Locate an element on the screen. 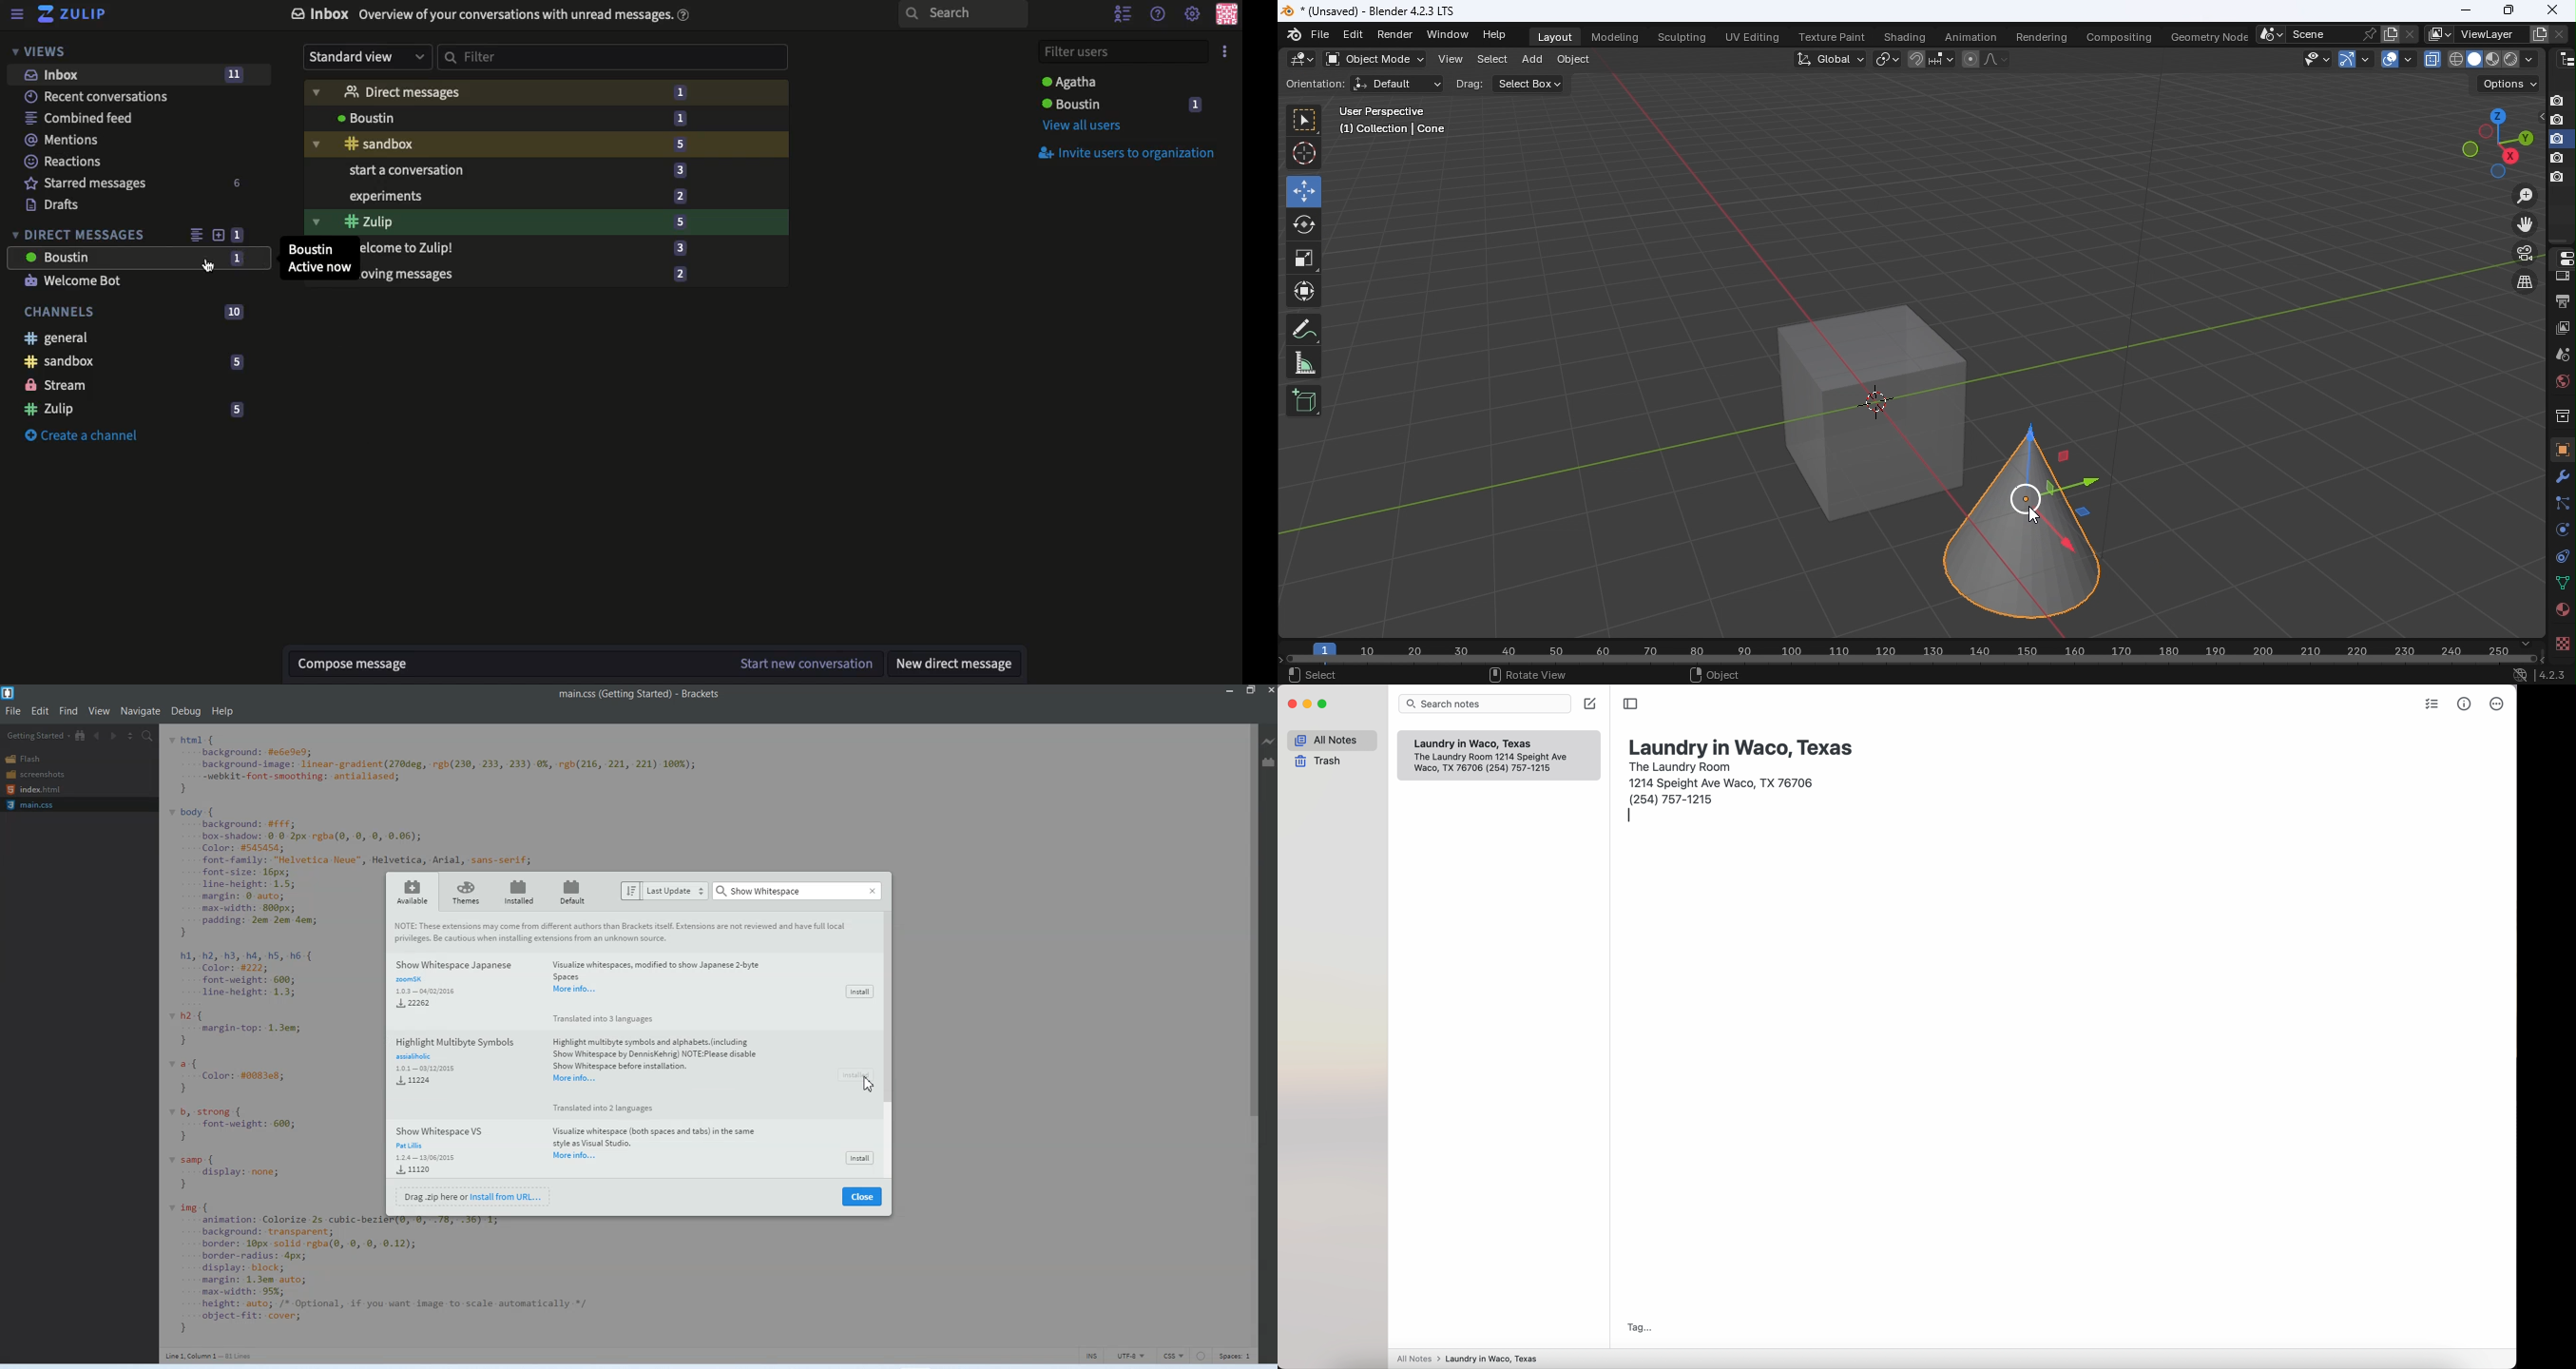 This screenshot has width=2576, height=1372. Extension Manager is located at coordinates (1270, 764).